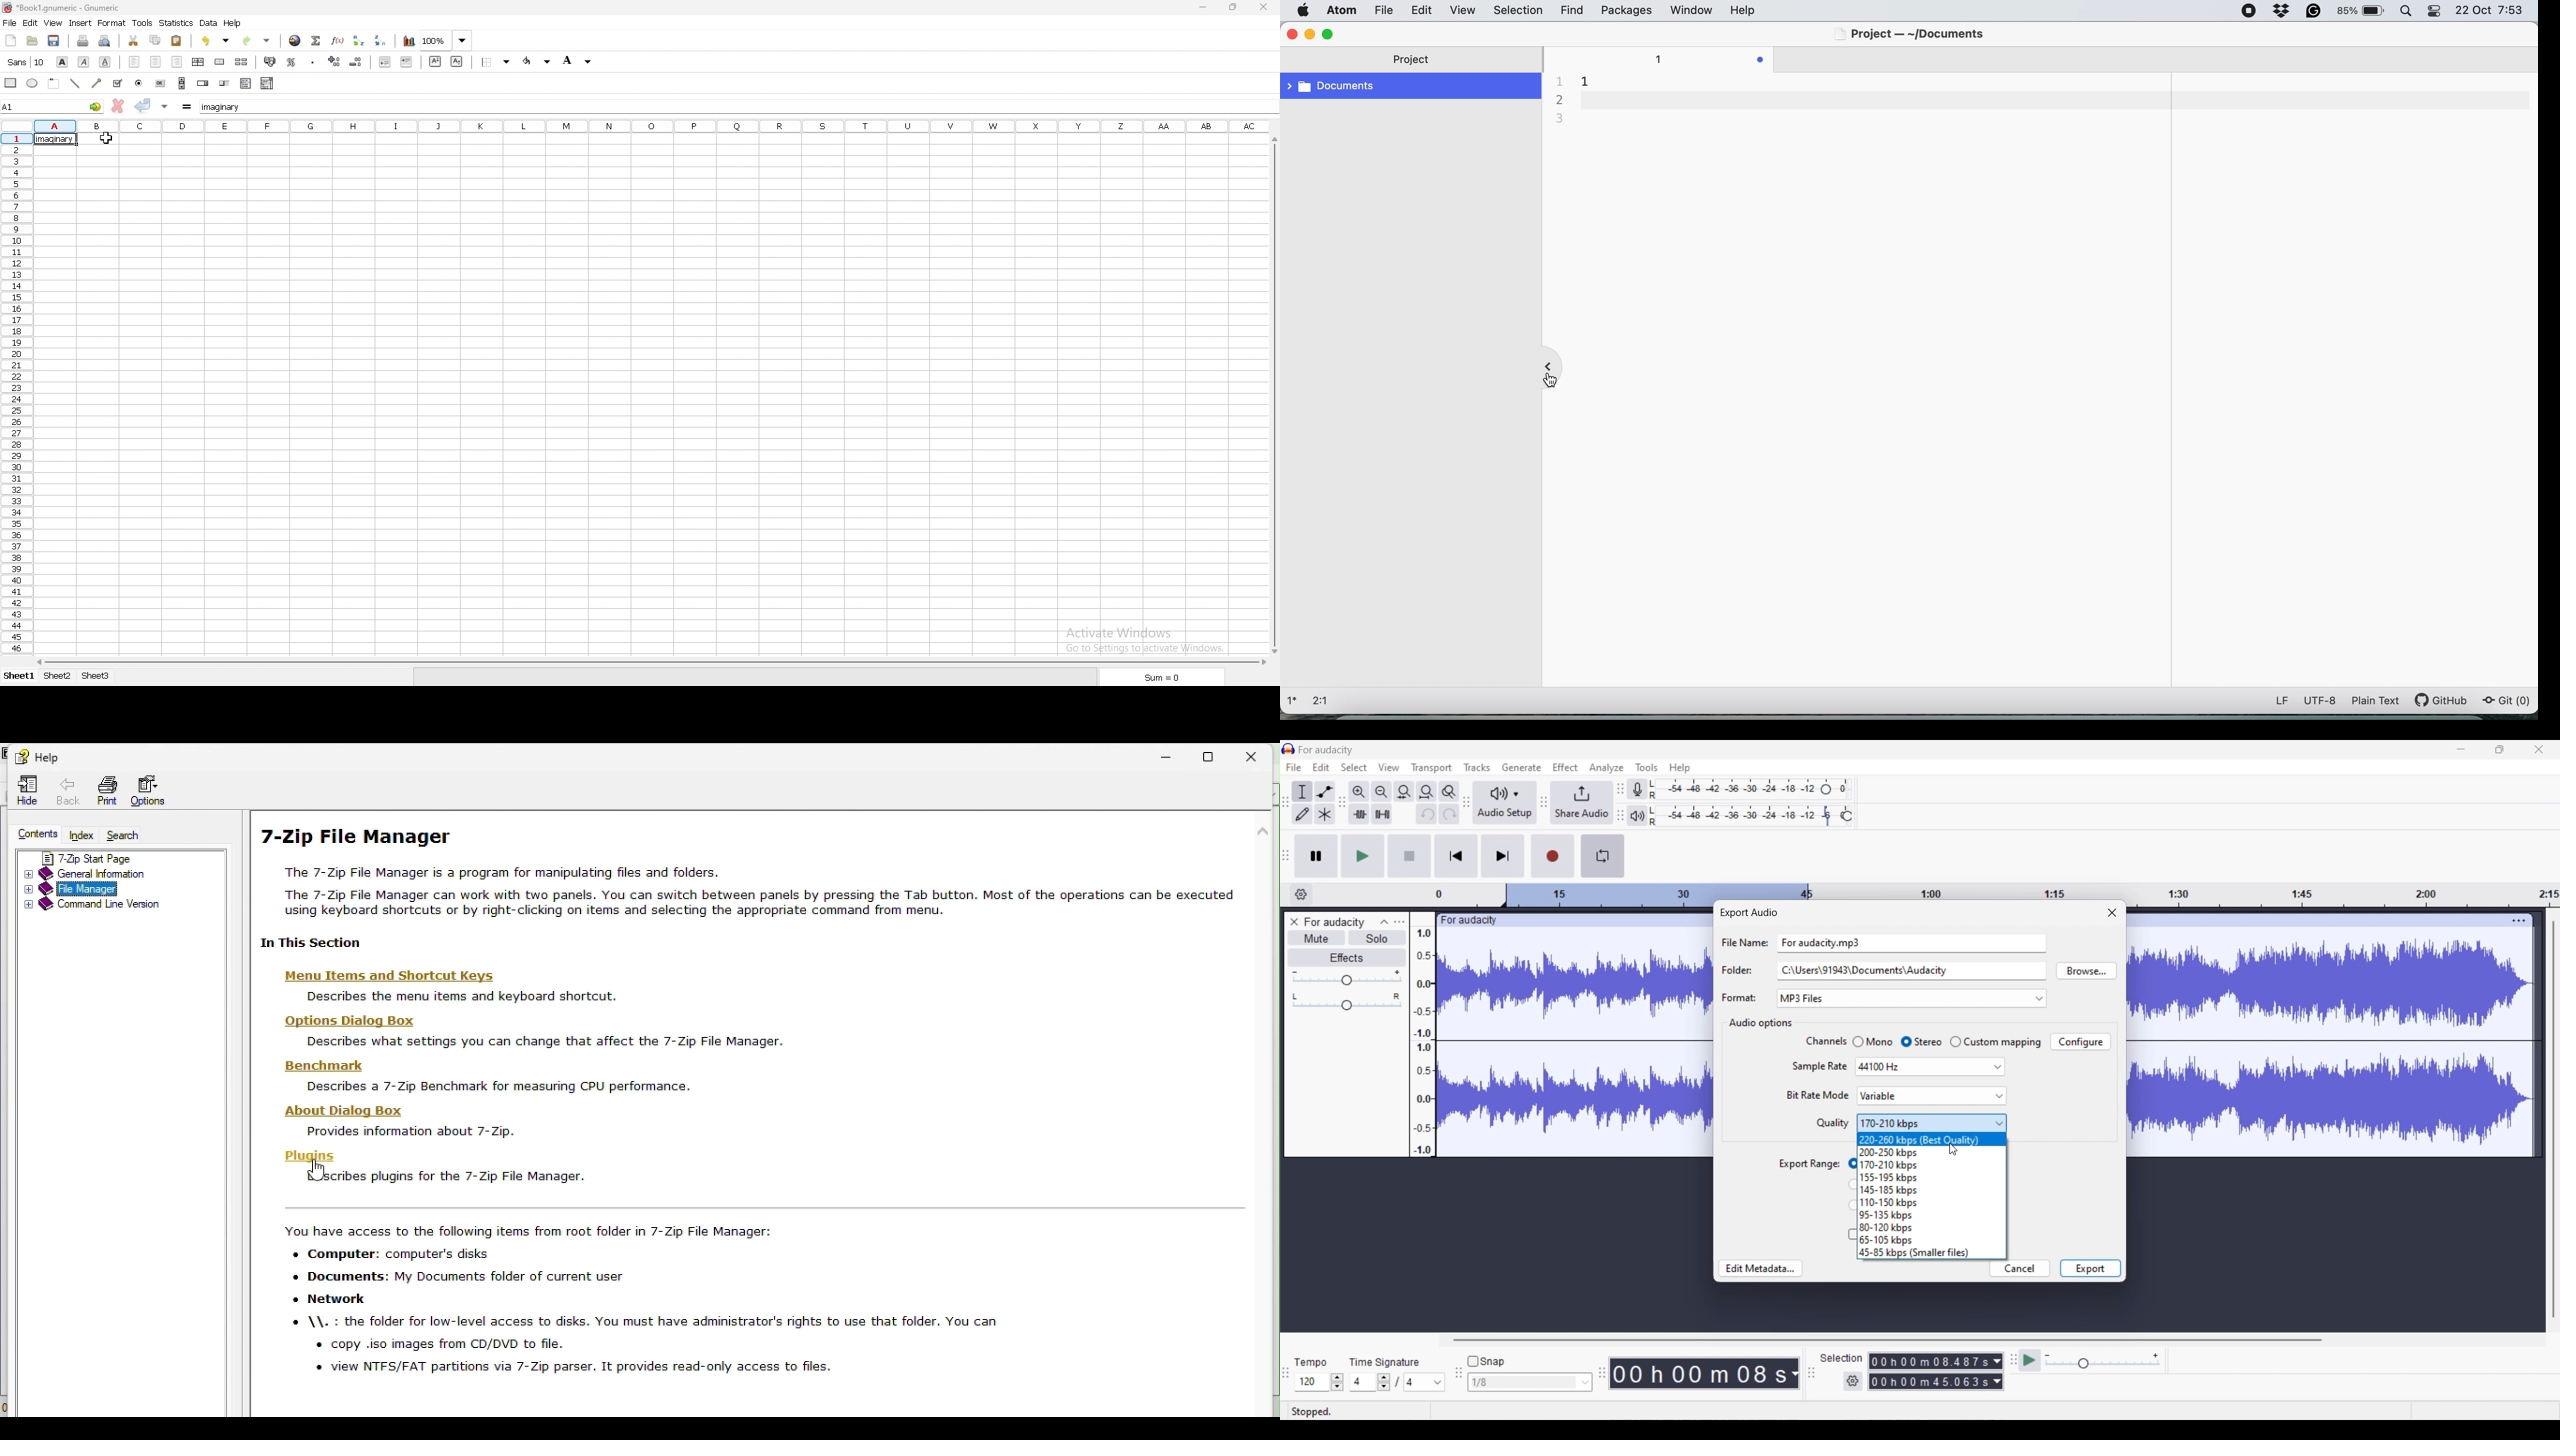 This screenshot has height=1456, width=2576. Describe the element at coordinates (1887, 1340) in the screenshot. I see `Horizontal slide bar` at that location.